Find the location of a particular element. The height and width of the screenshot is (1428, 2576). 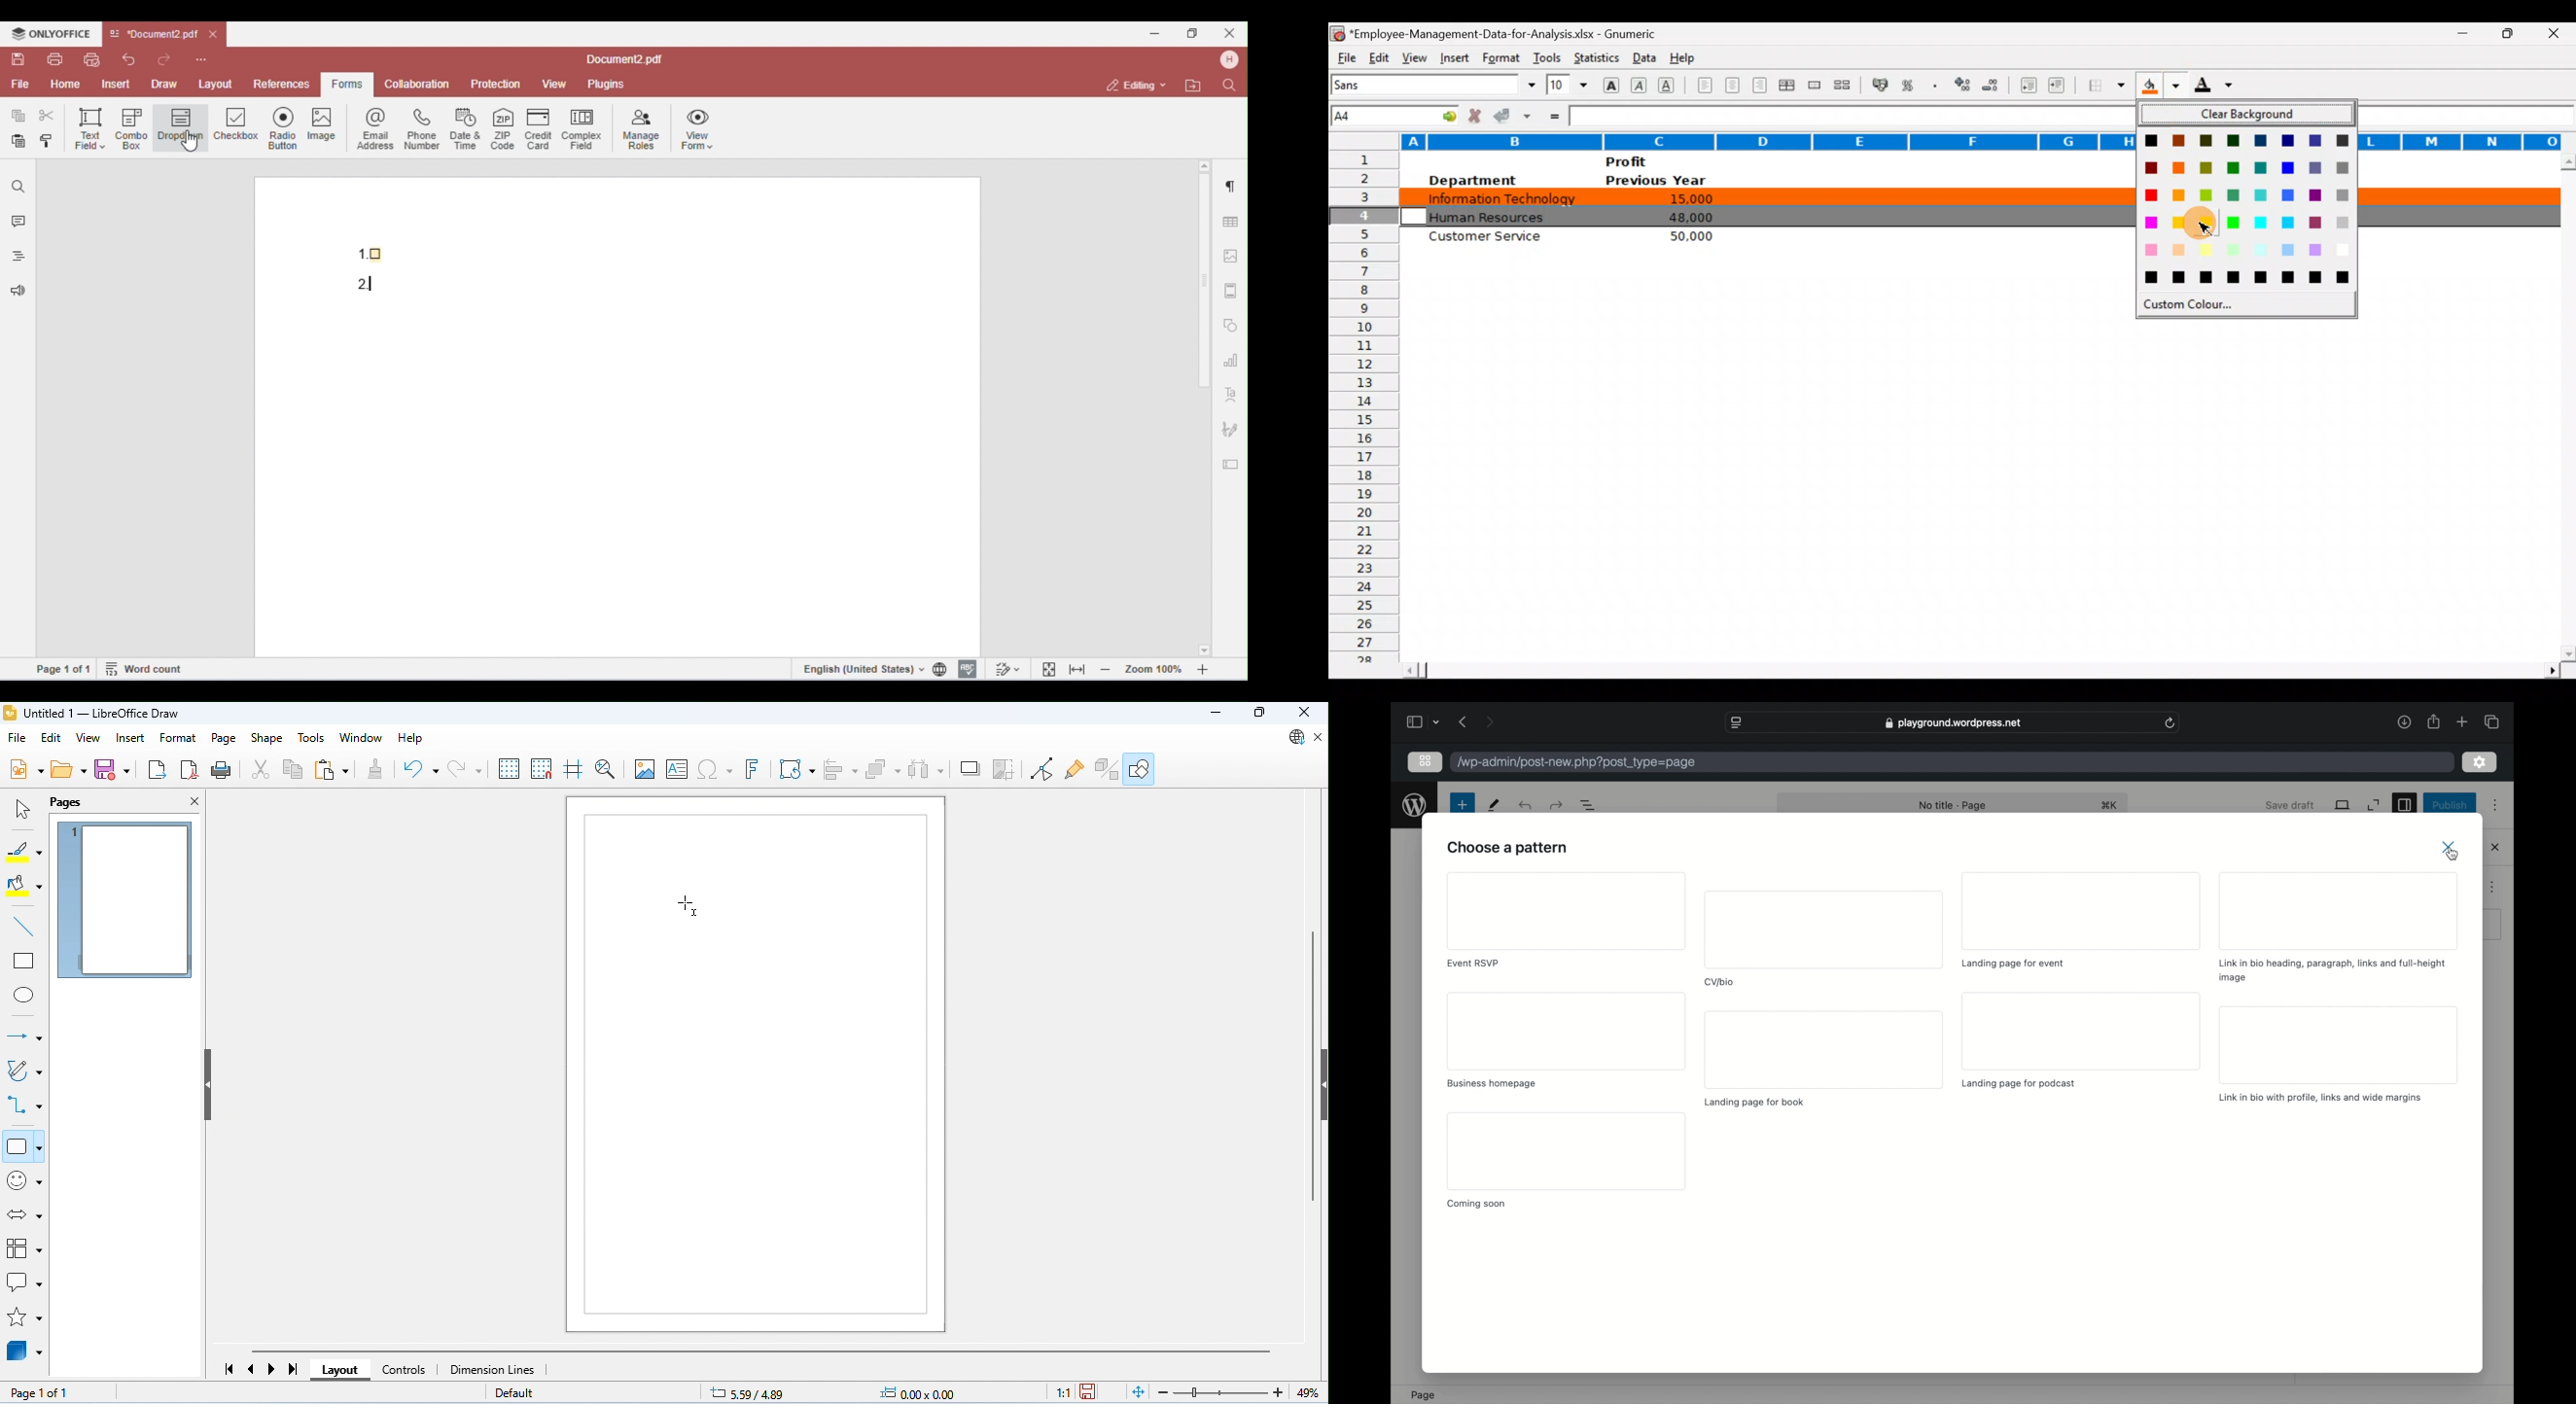

Row 4 of data selected is located at coordinates (1767, 214).